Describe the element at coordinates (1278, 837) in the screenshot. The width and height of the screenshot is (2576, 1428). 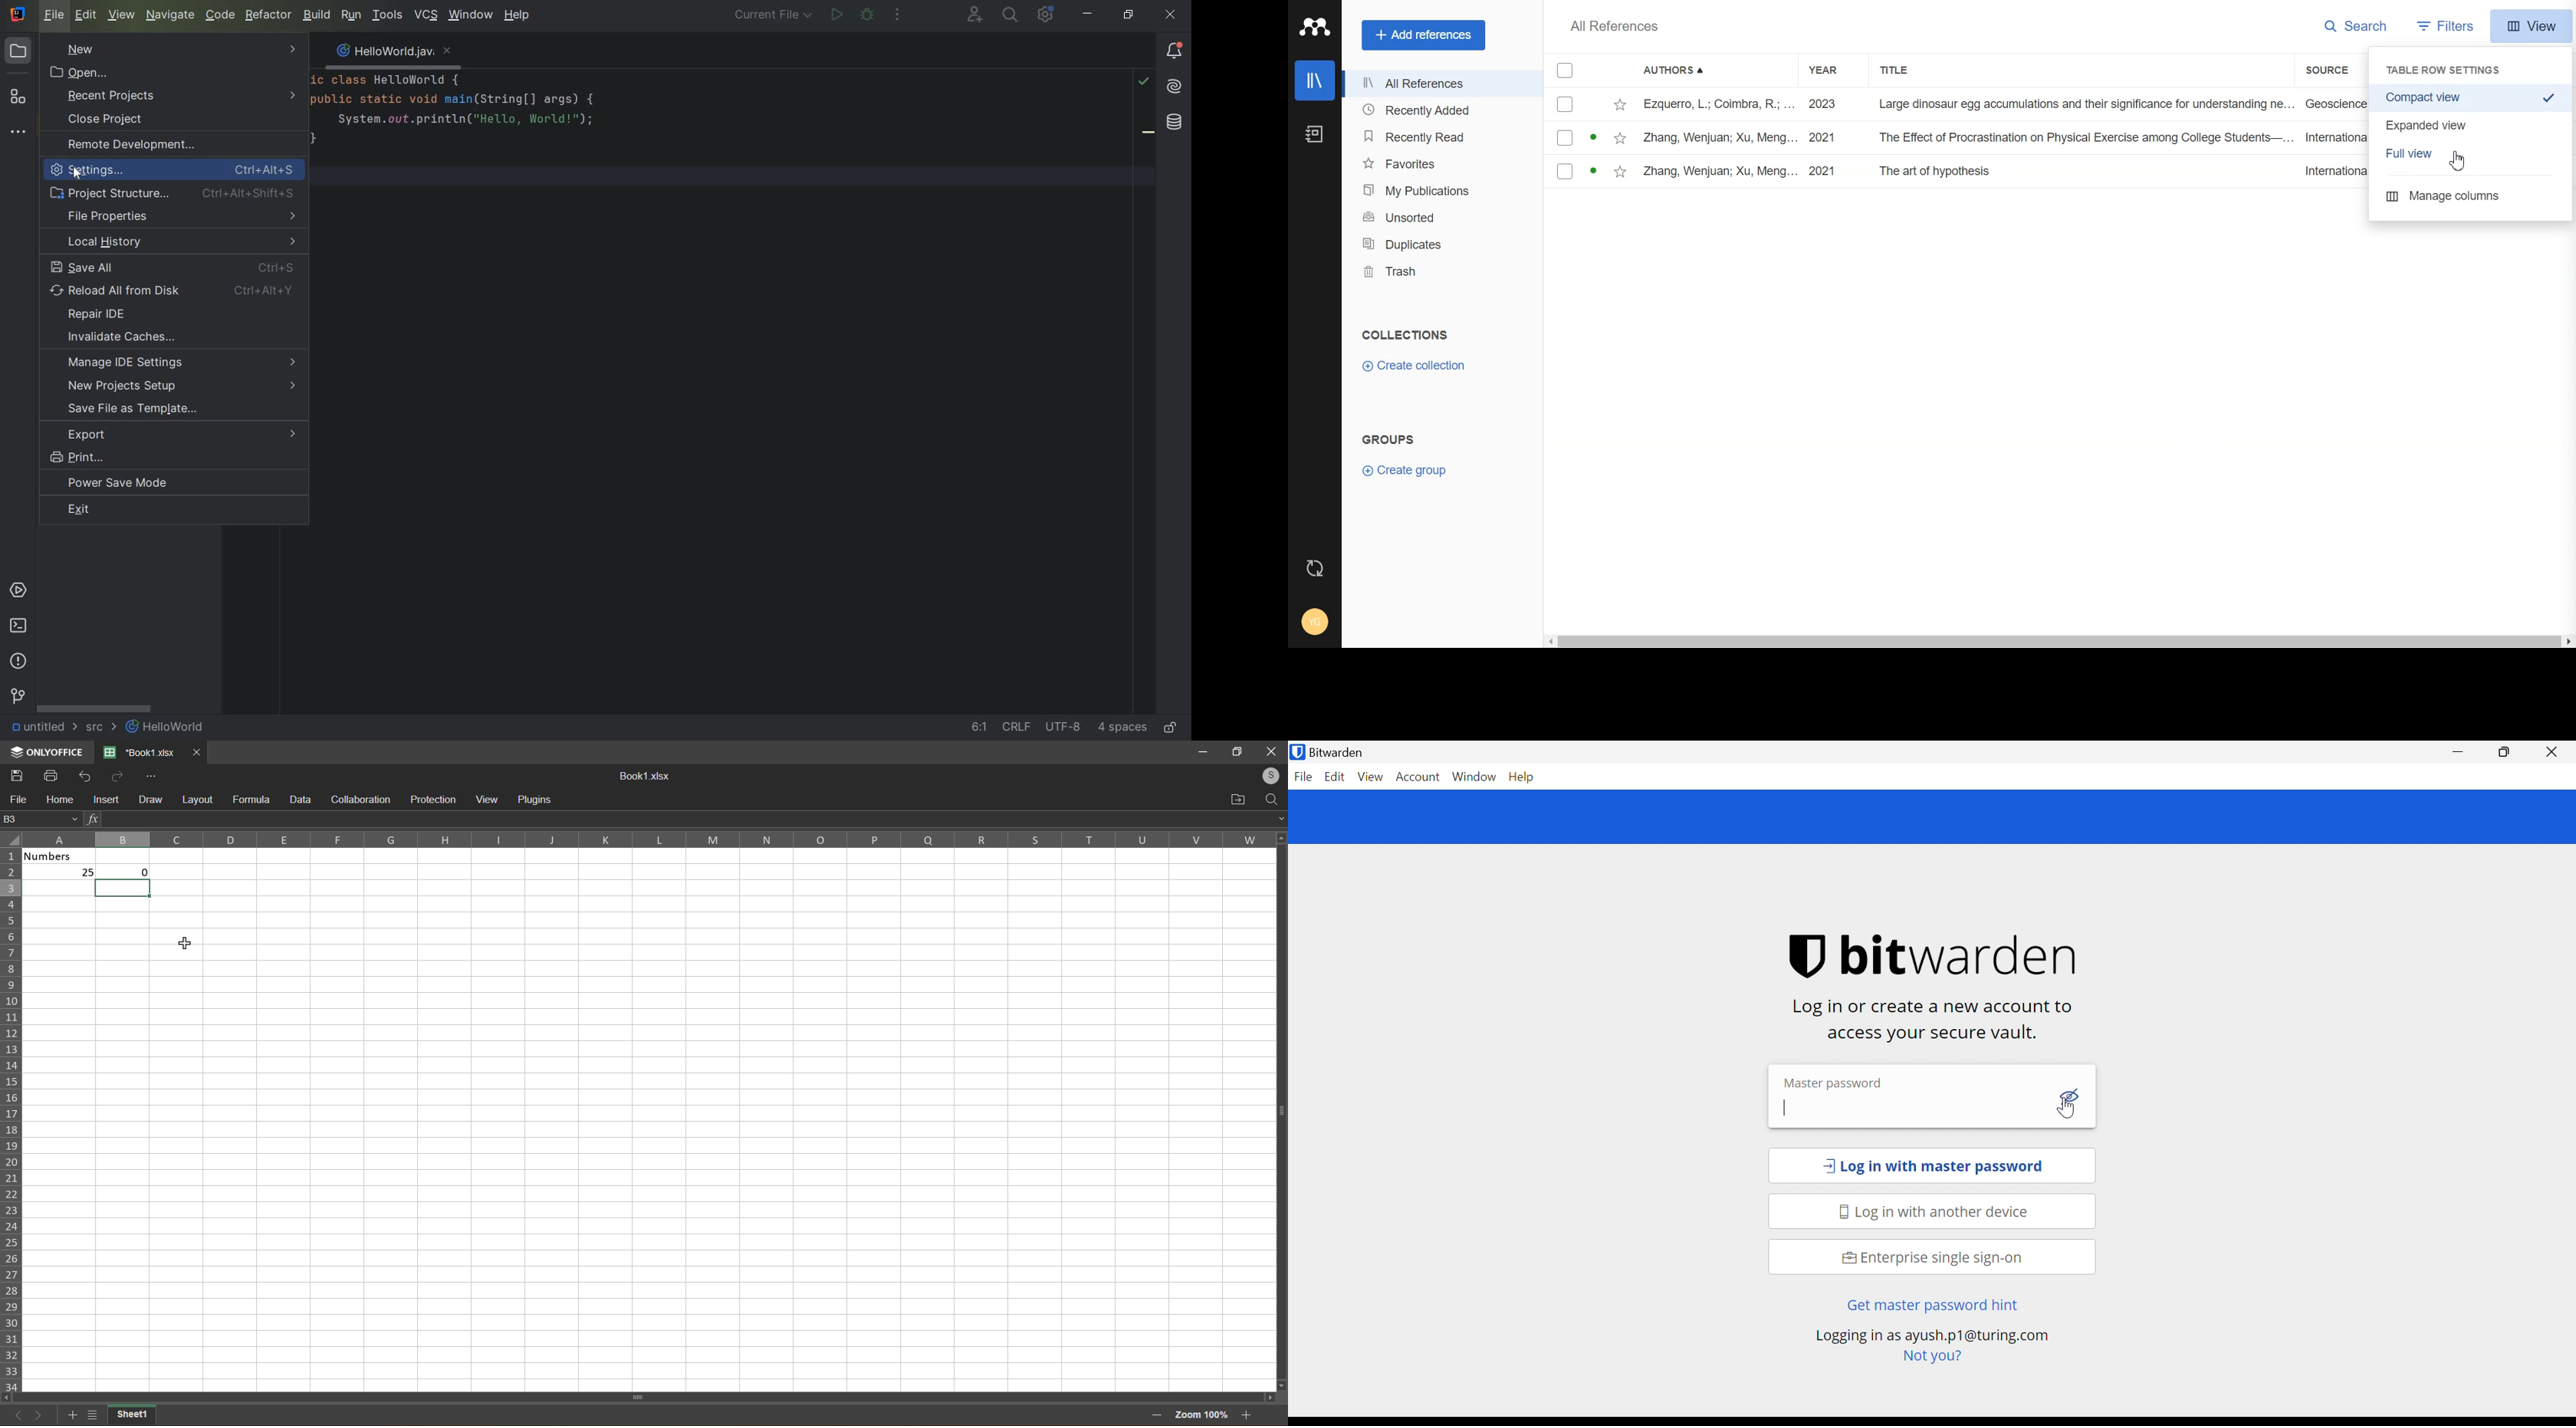
I see `scroll up` at that location.